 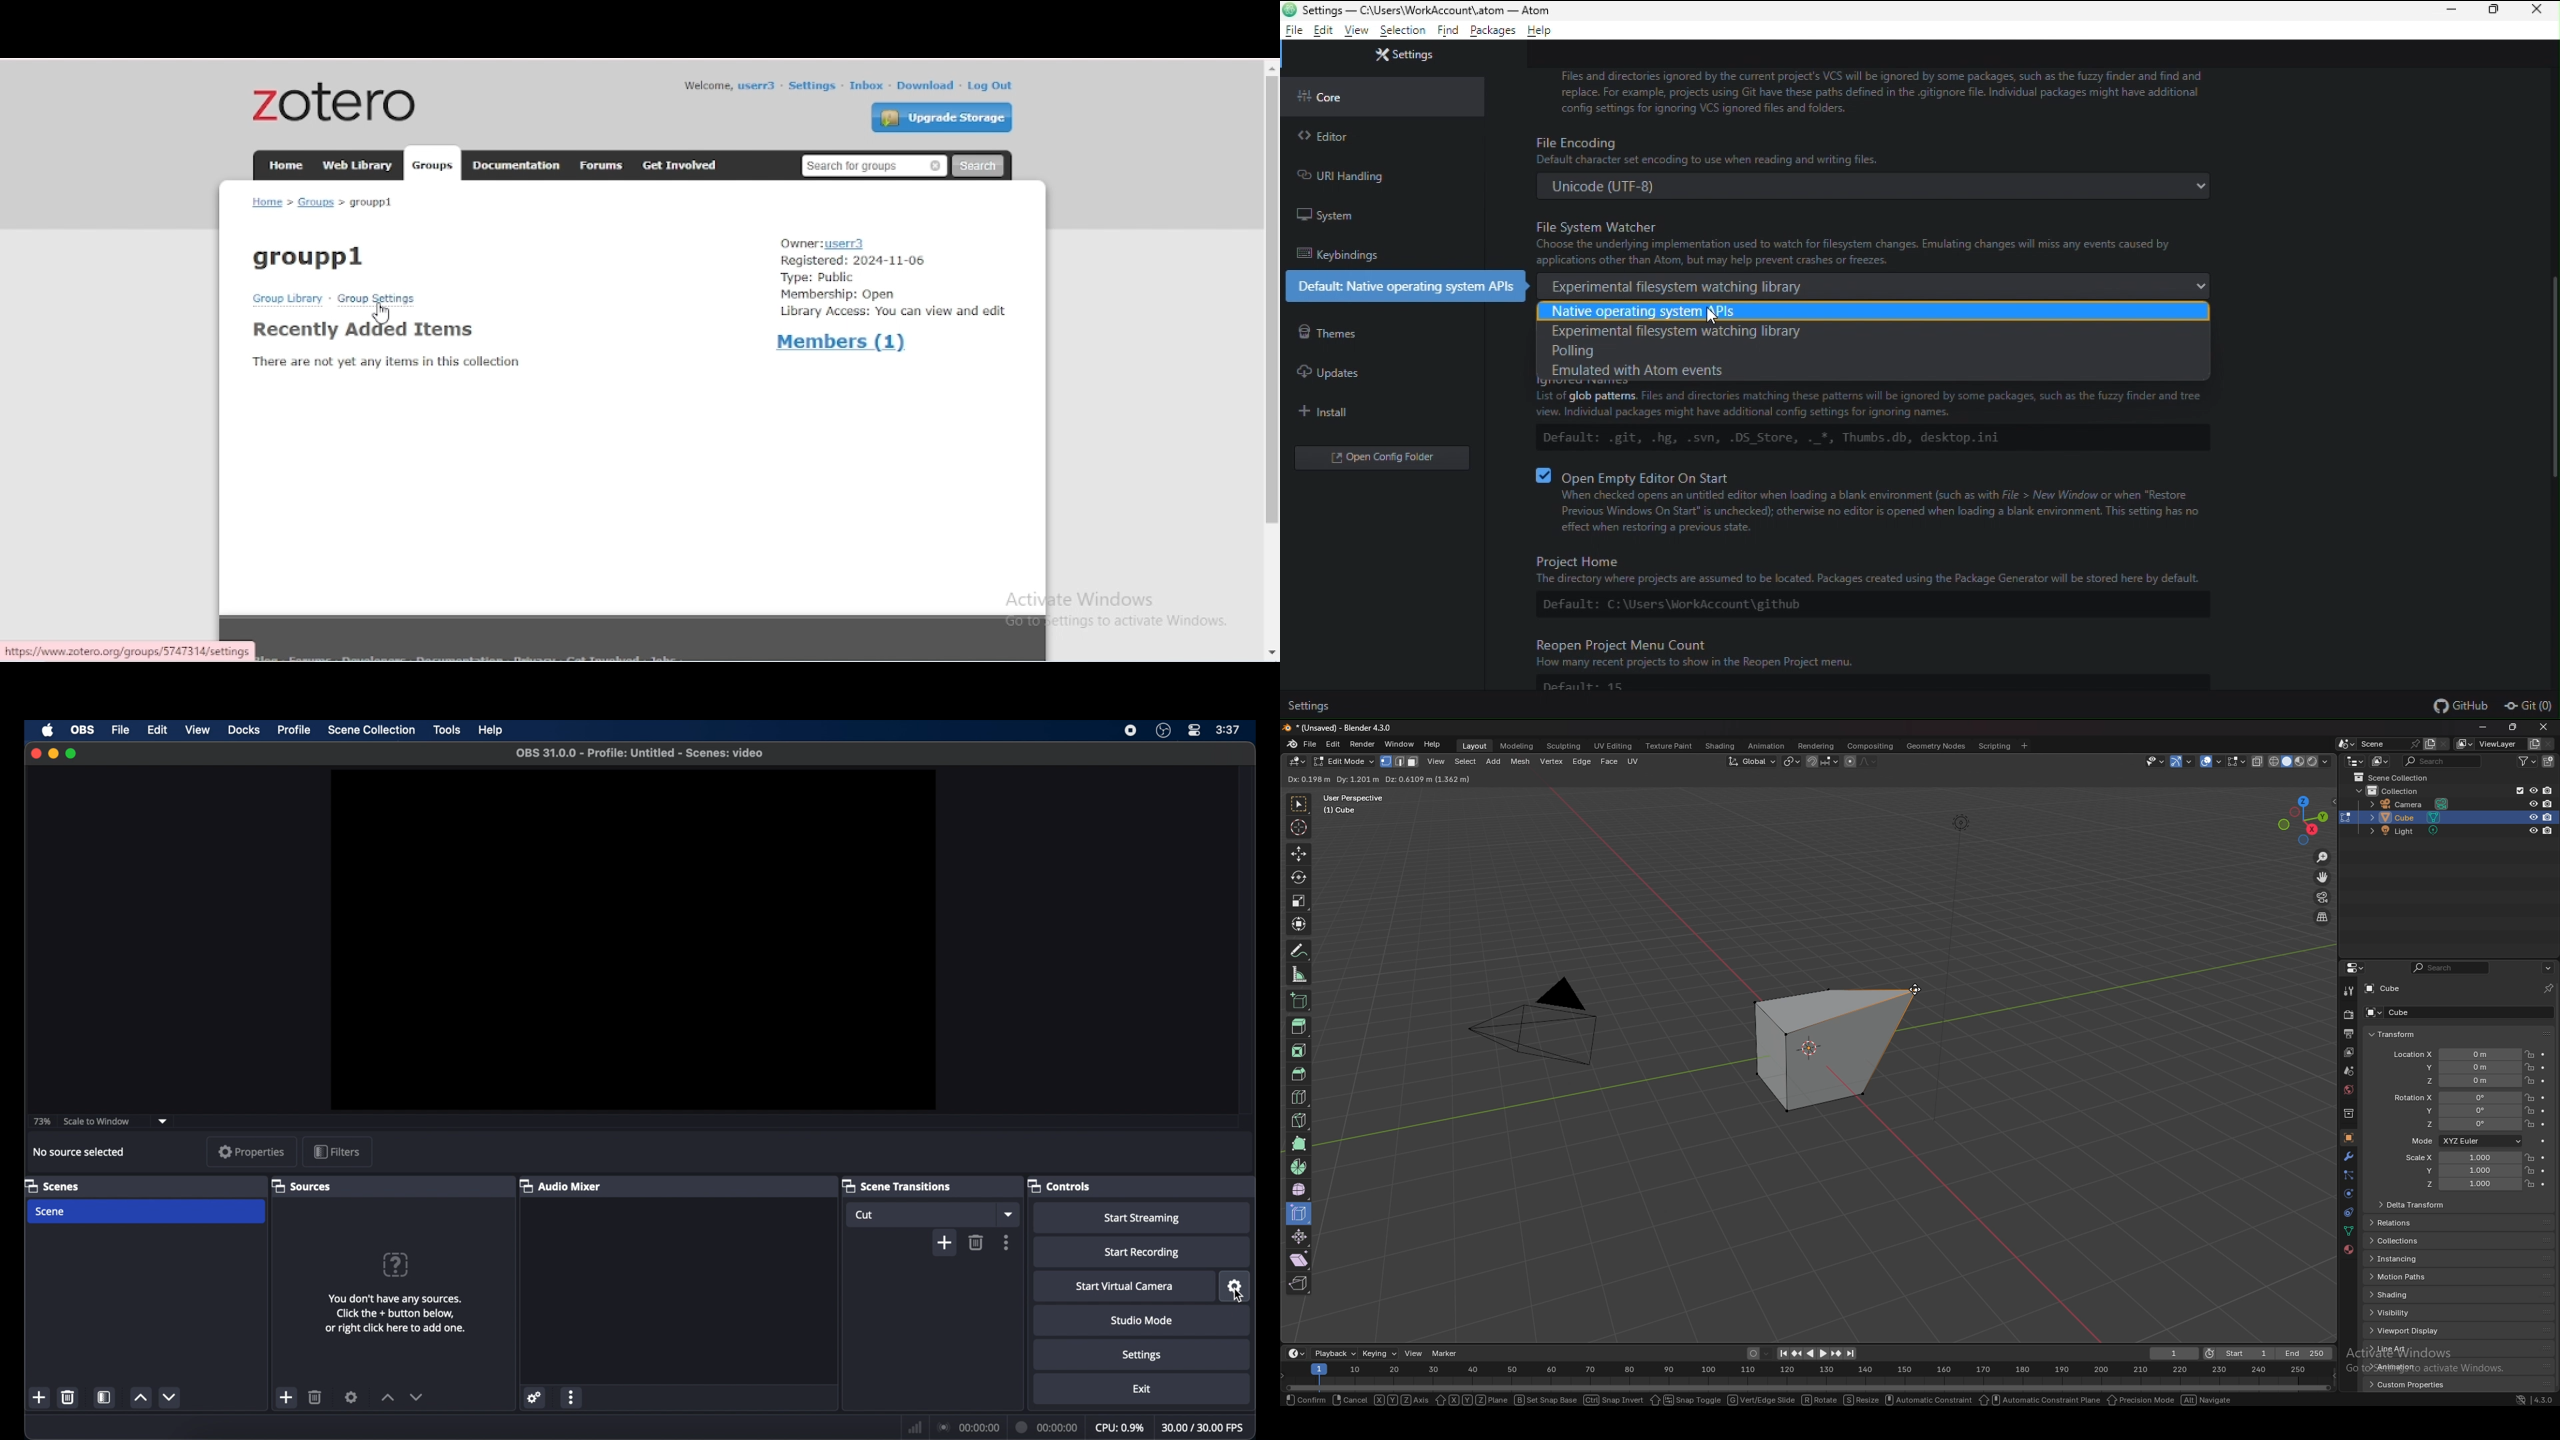 I want to click on no source selected, so click(x=83, y=1152).